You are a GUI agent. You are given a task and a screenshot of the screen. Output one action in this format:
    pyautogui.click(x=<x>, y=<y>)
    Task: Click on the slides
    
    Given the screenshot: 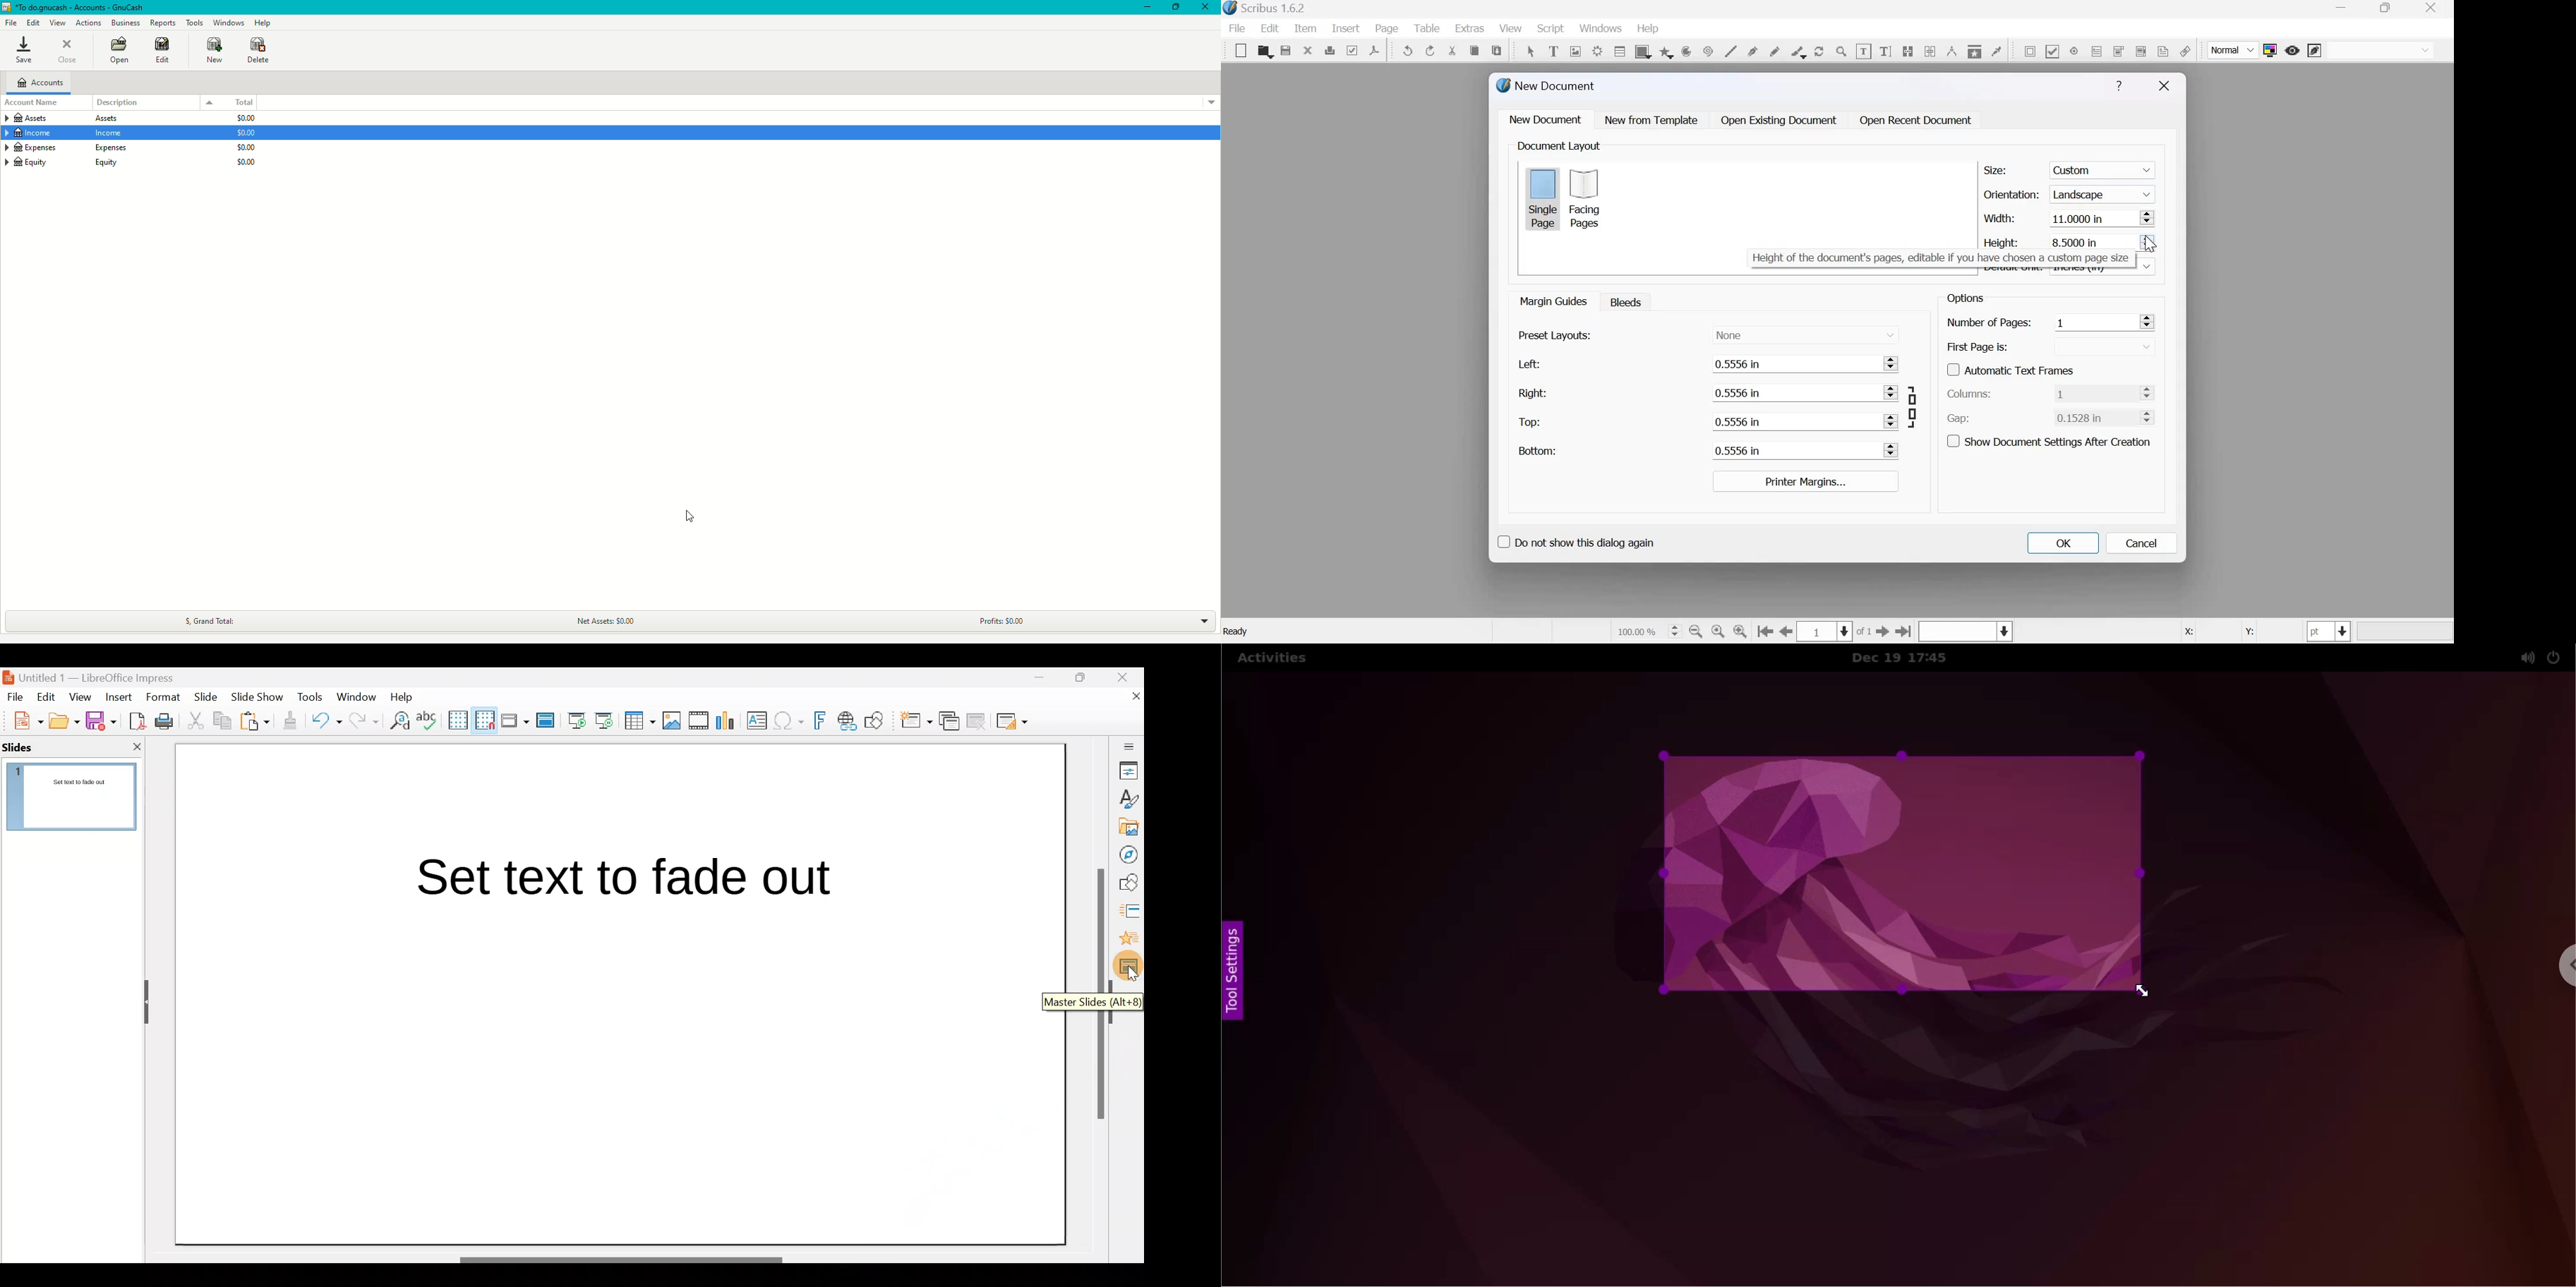 What is the action you would take?
    pyautogui.click(x=25, y=747)
    